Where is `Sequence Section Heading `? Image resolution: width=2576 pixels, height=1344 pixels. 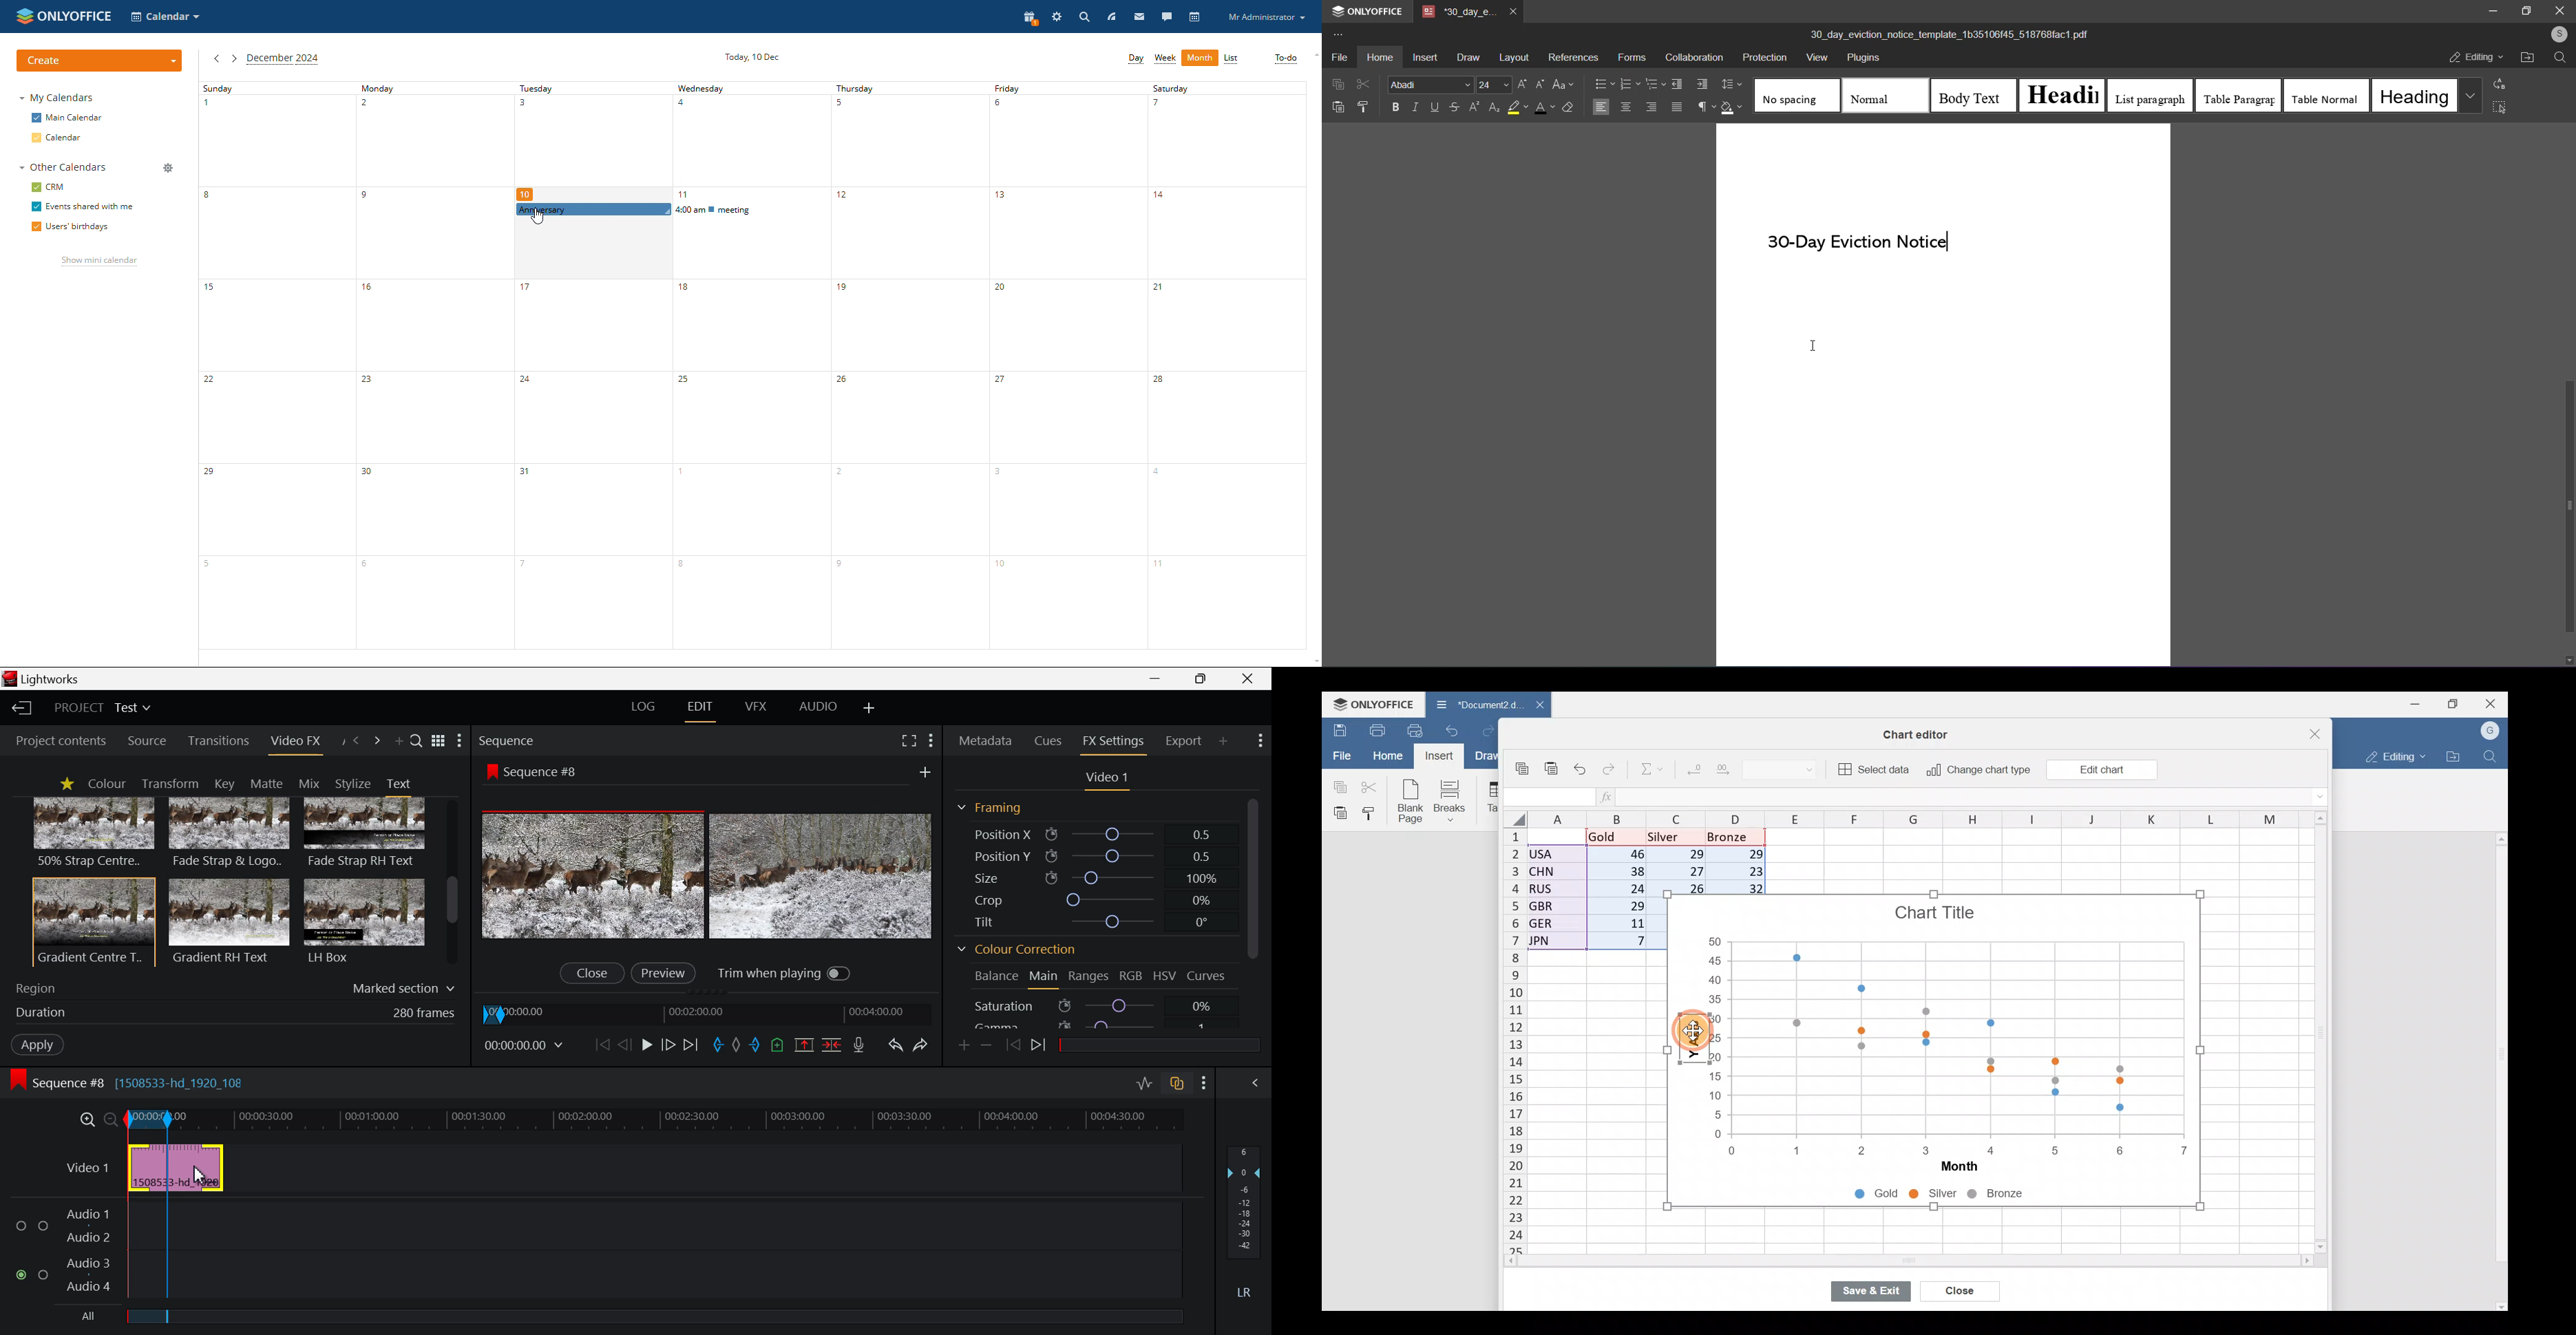
Sequence Section Heading  is located at coordinates (562, 740).